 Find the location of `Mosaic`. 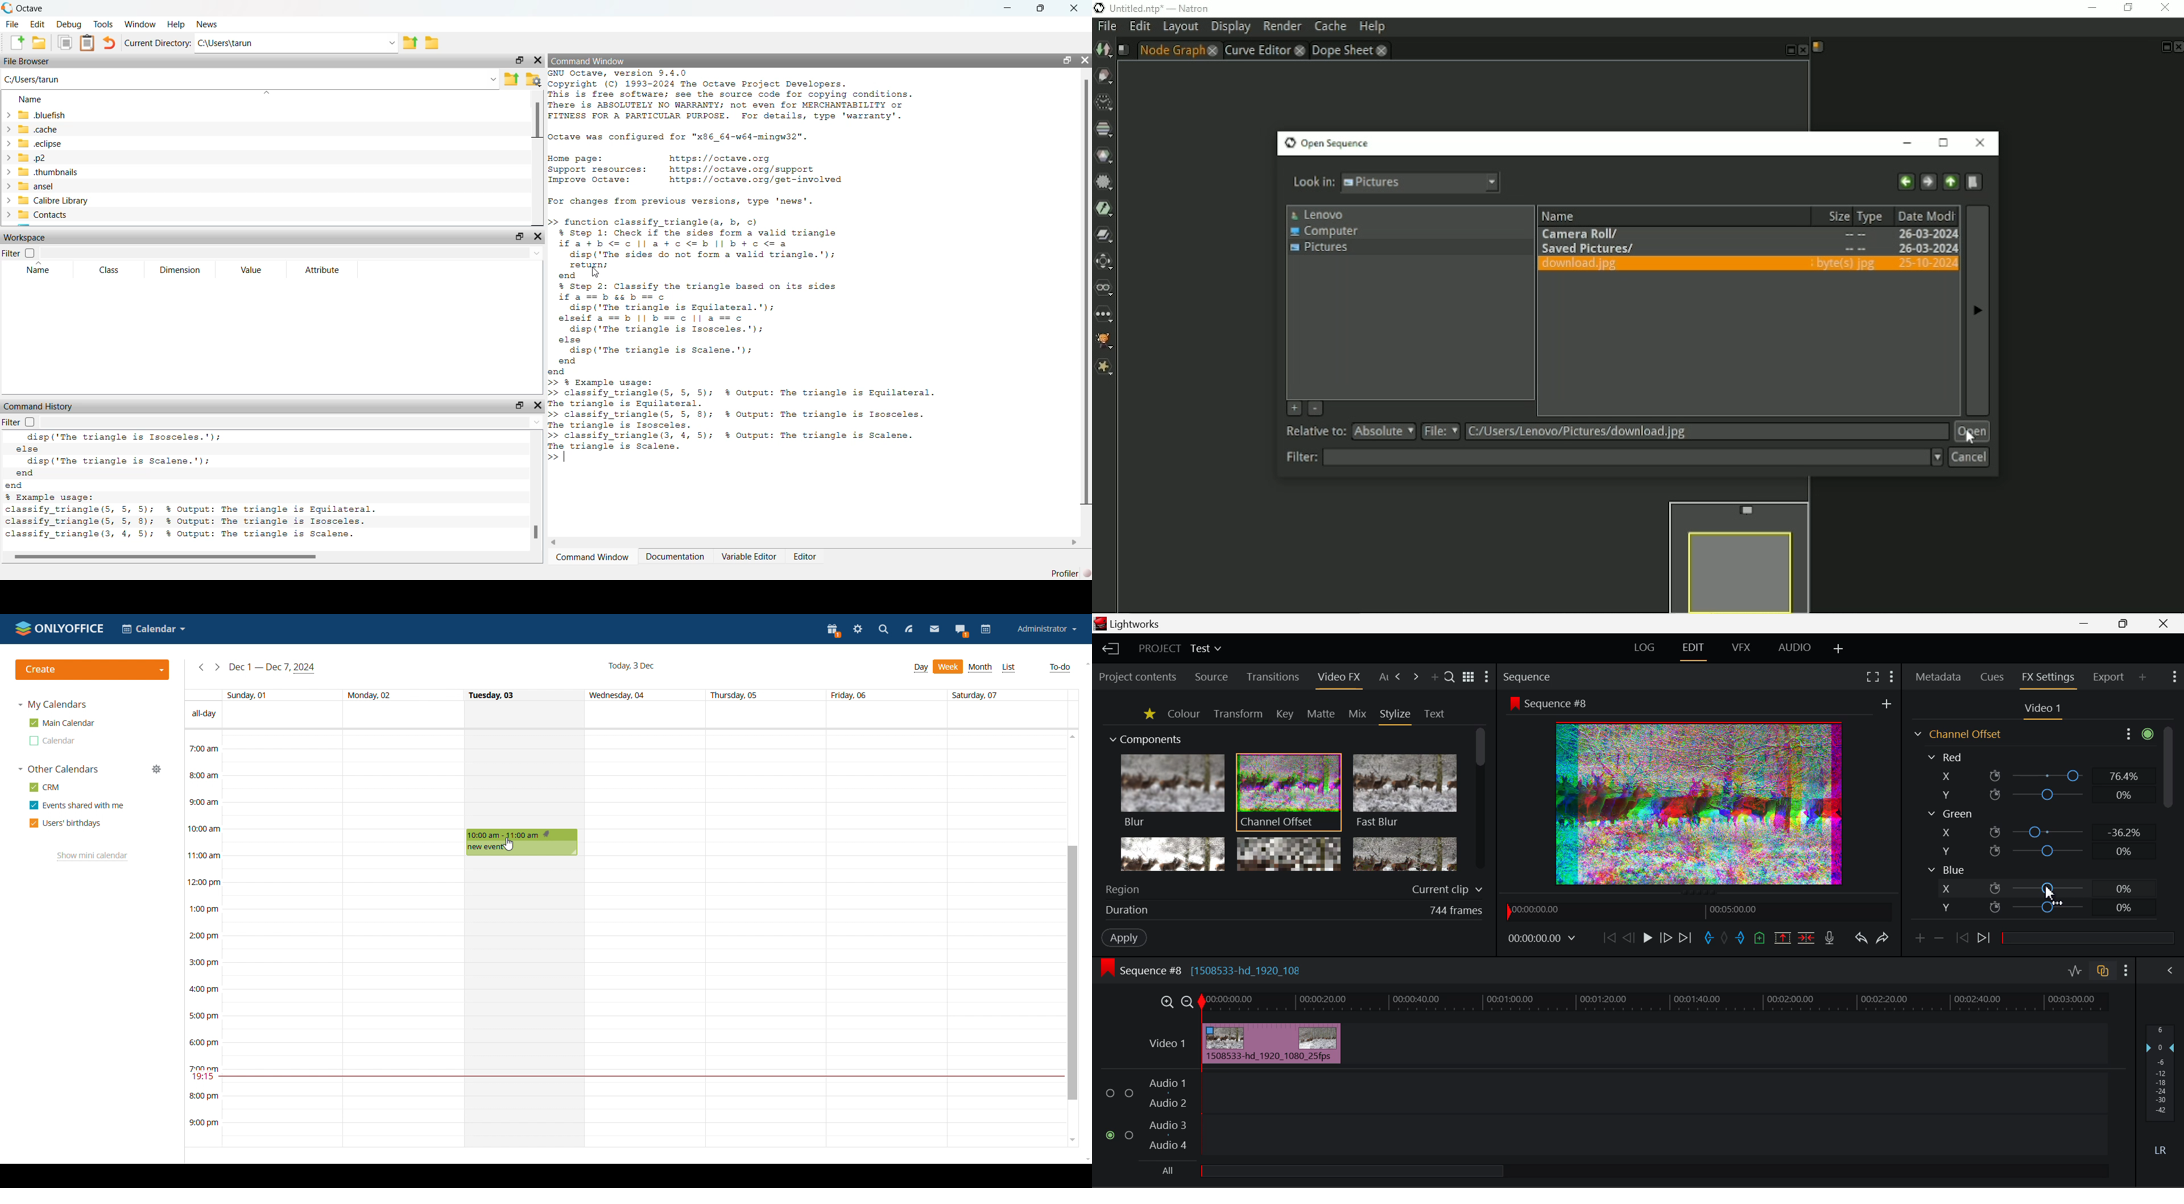

Mosaic is located at coordinates (1289, 853).